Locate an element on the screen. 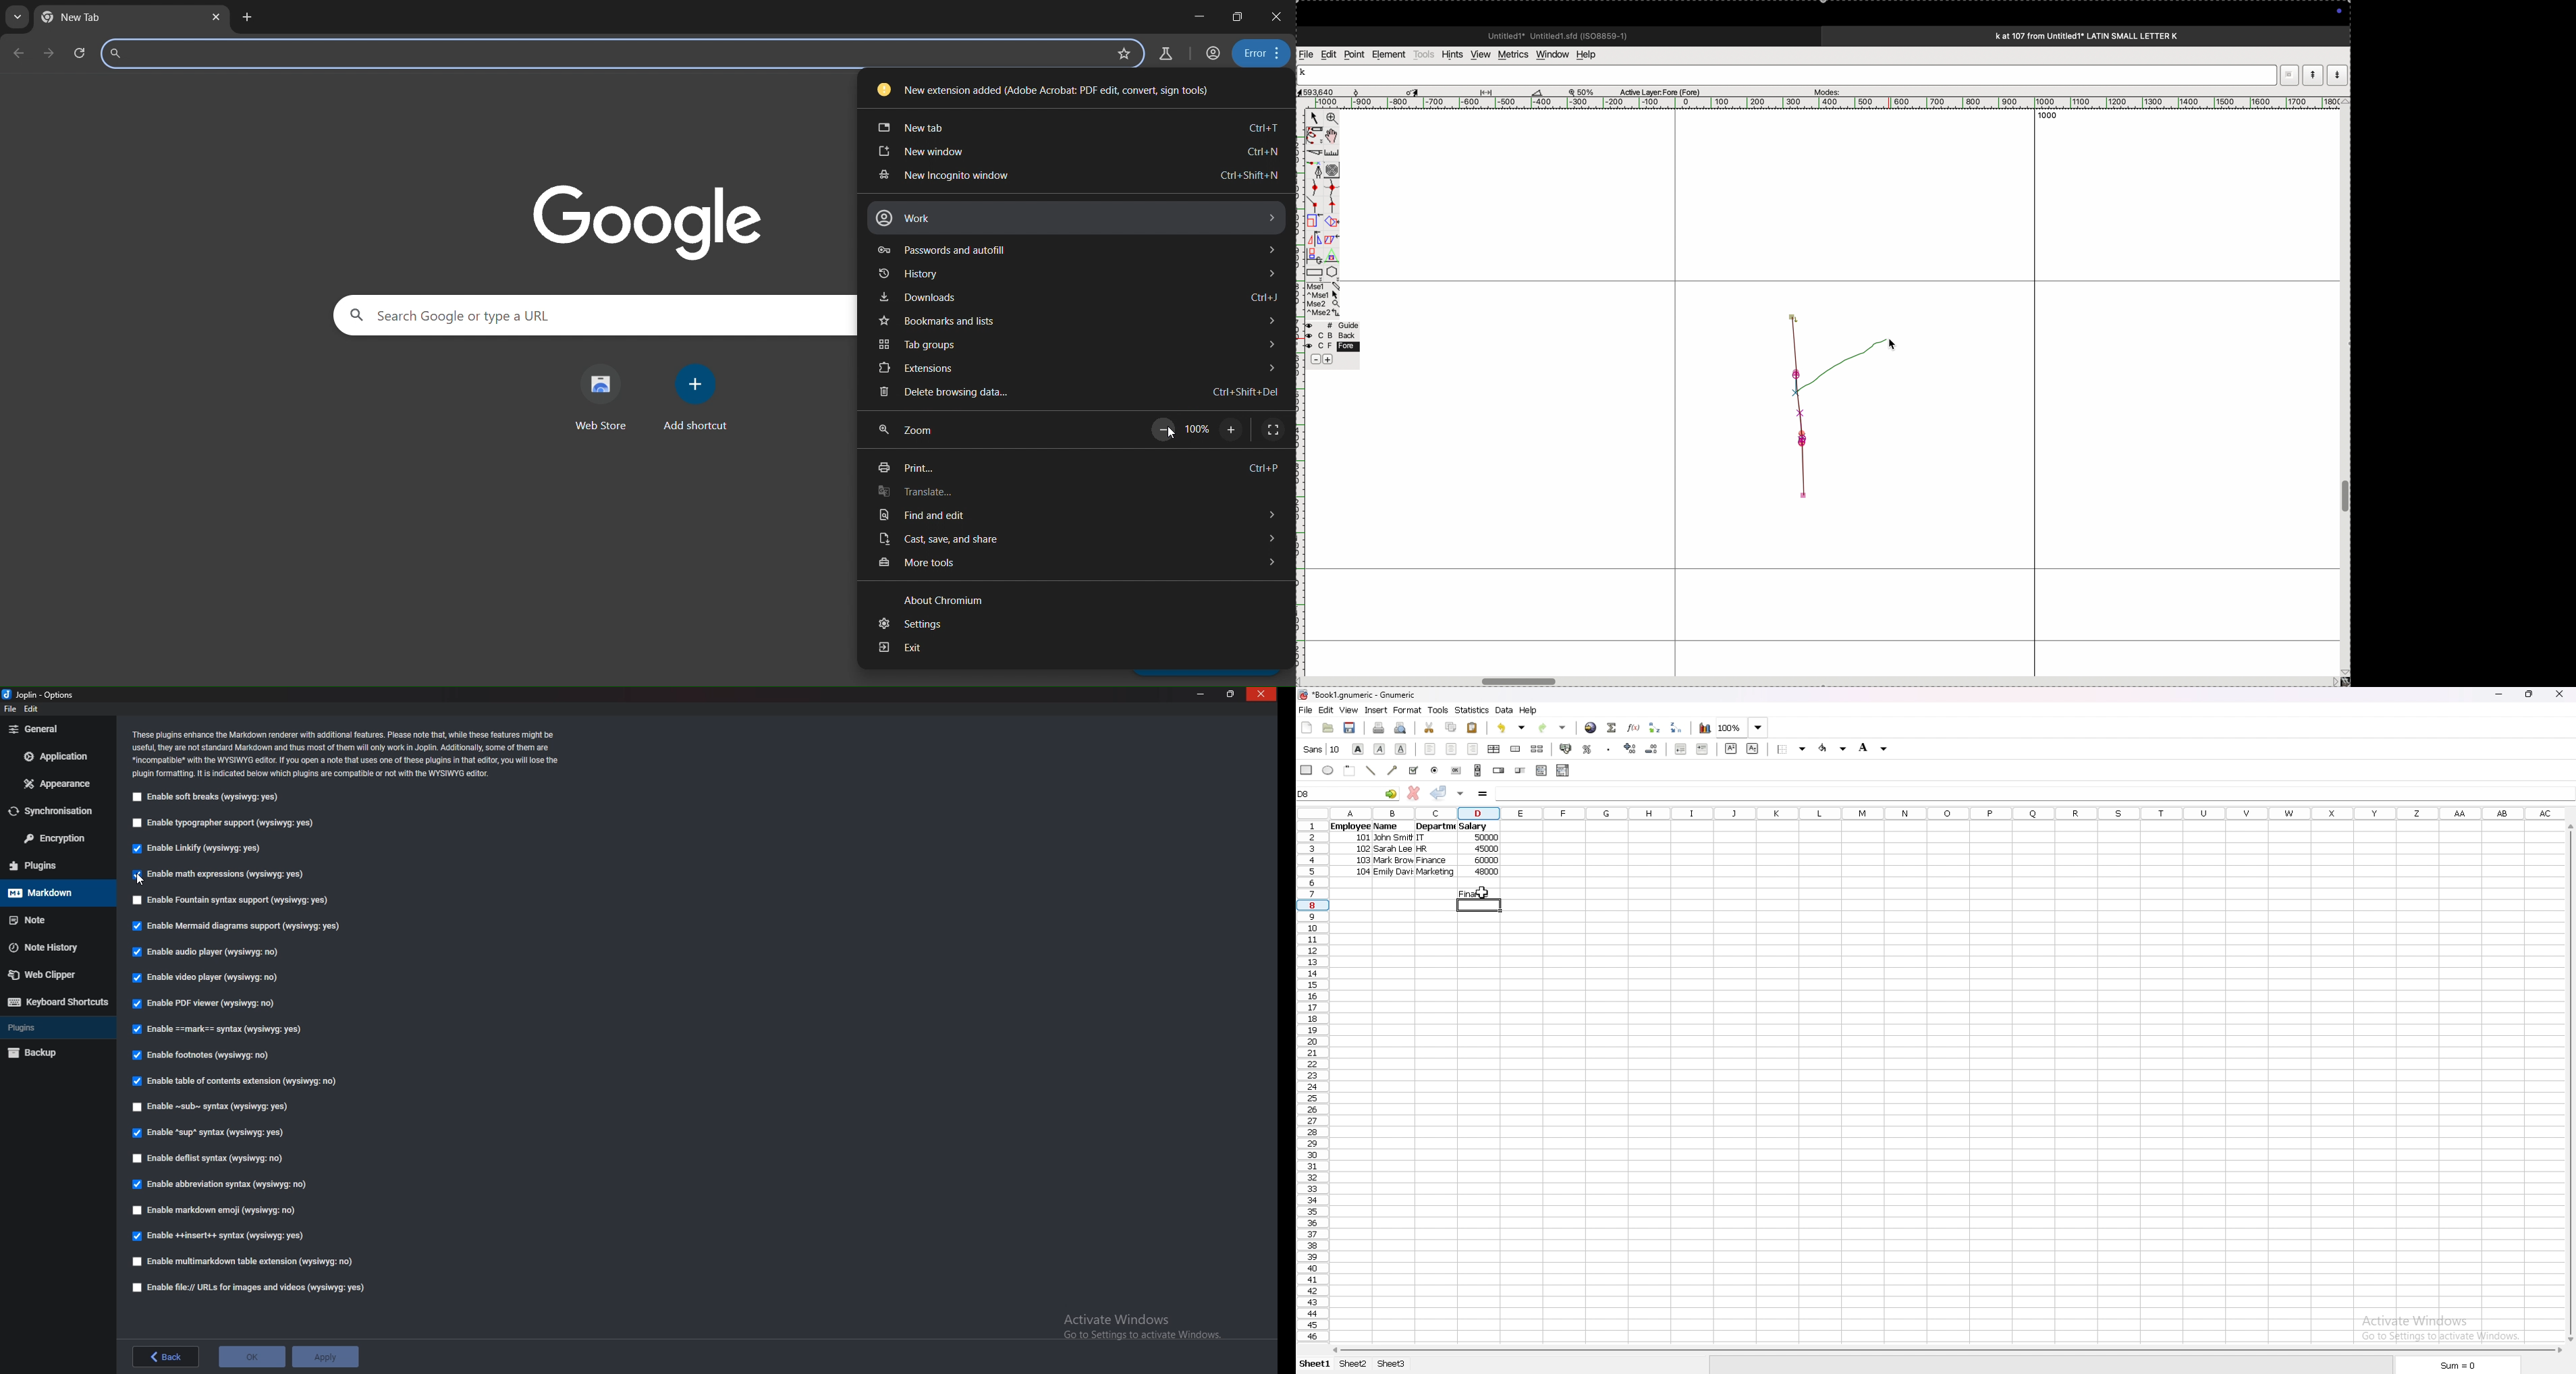  back is located at coordinates (164, 1357).